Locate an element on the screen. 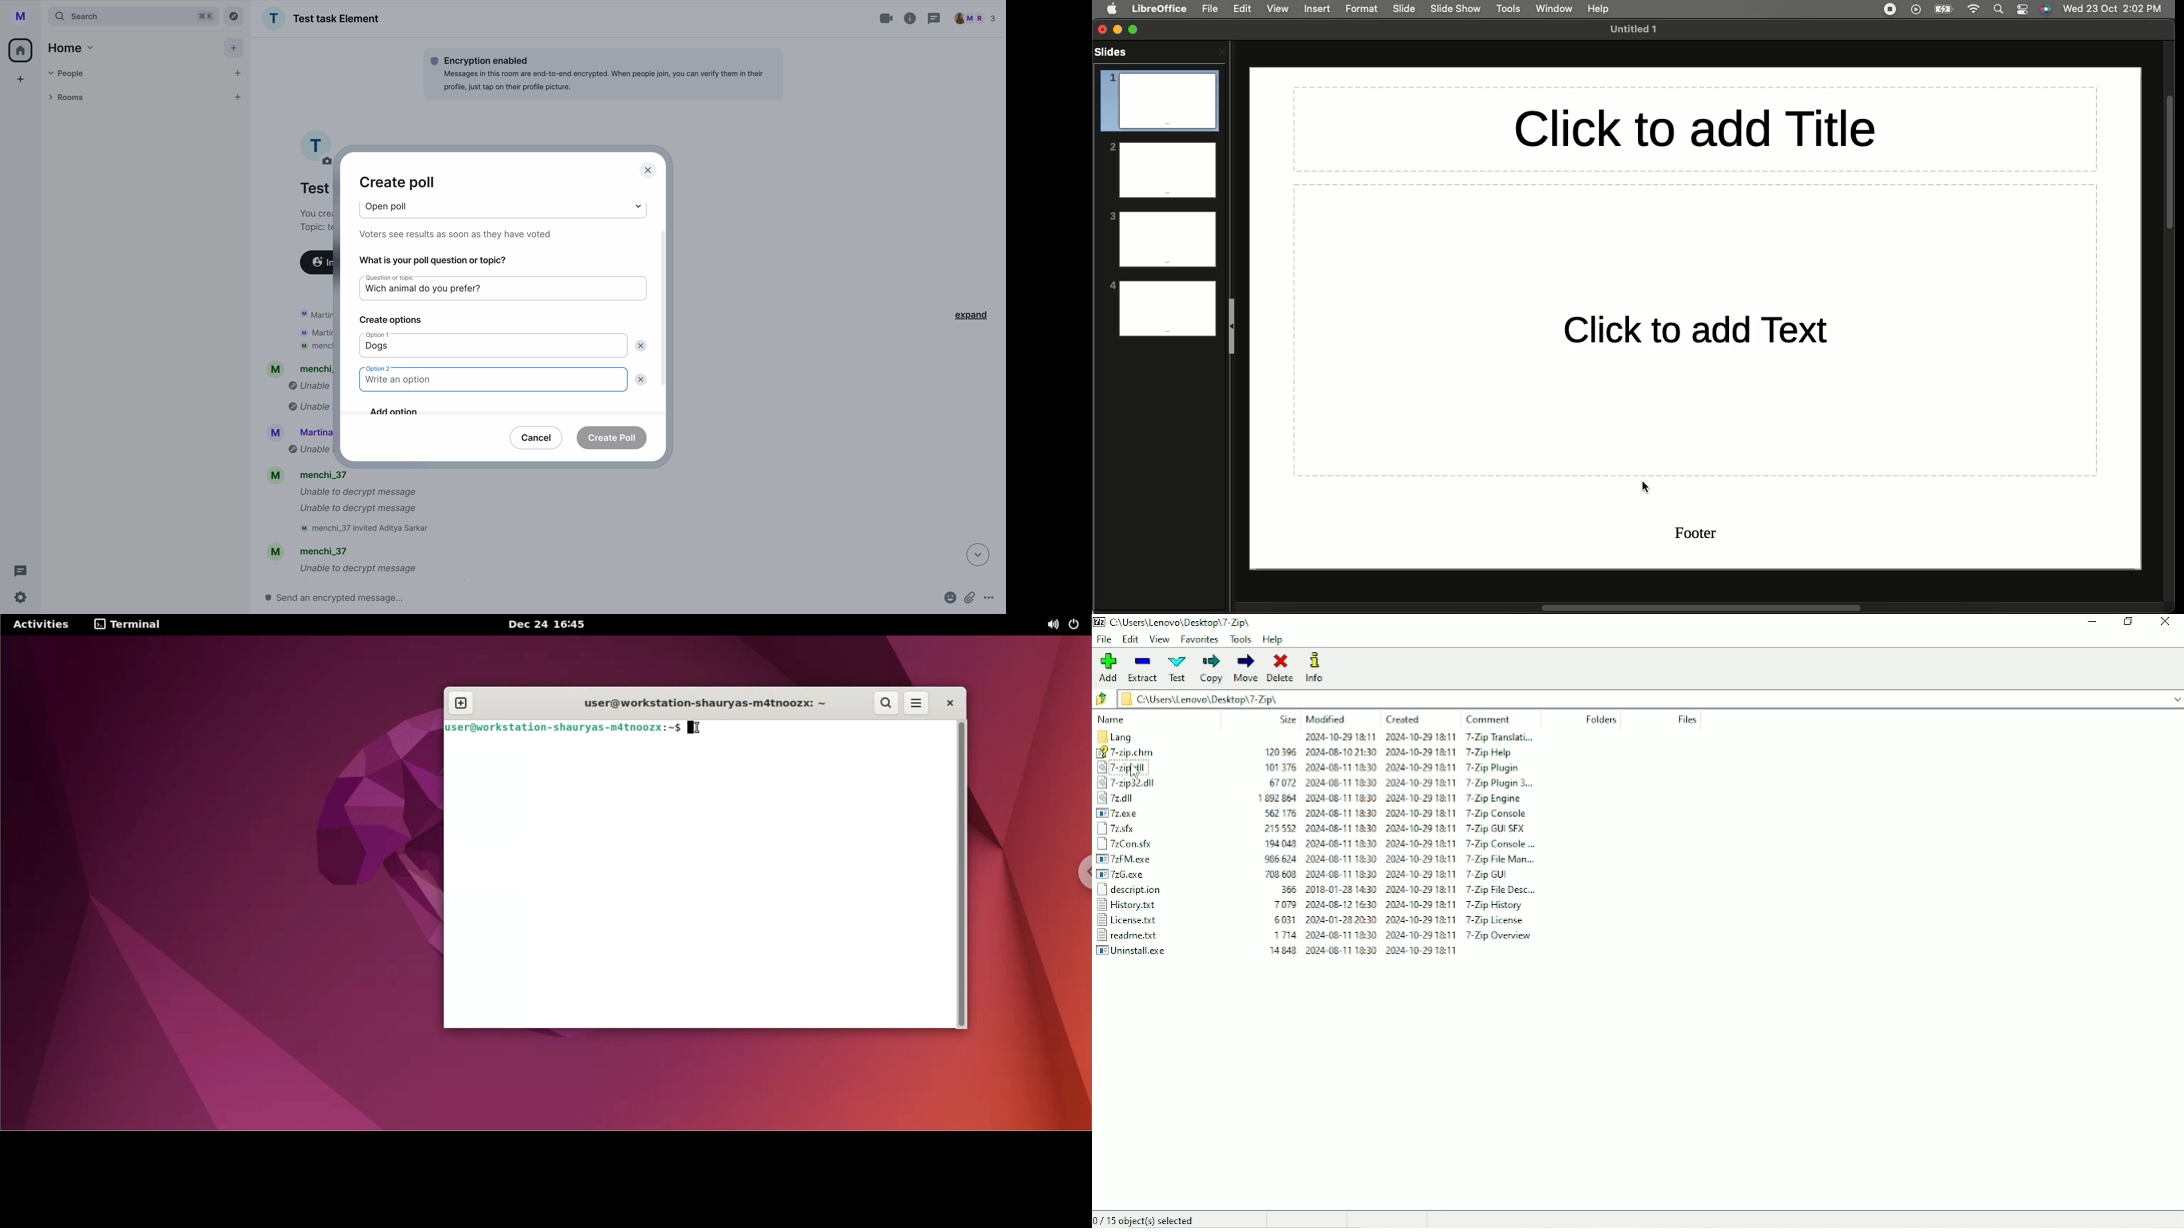  Tools is located at coordinates (1241, 639).